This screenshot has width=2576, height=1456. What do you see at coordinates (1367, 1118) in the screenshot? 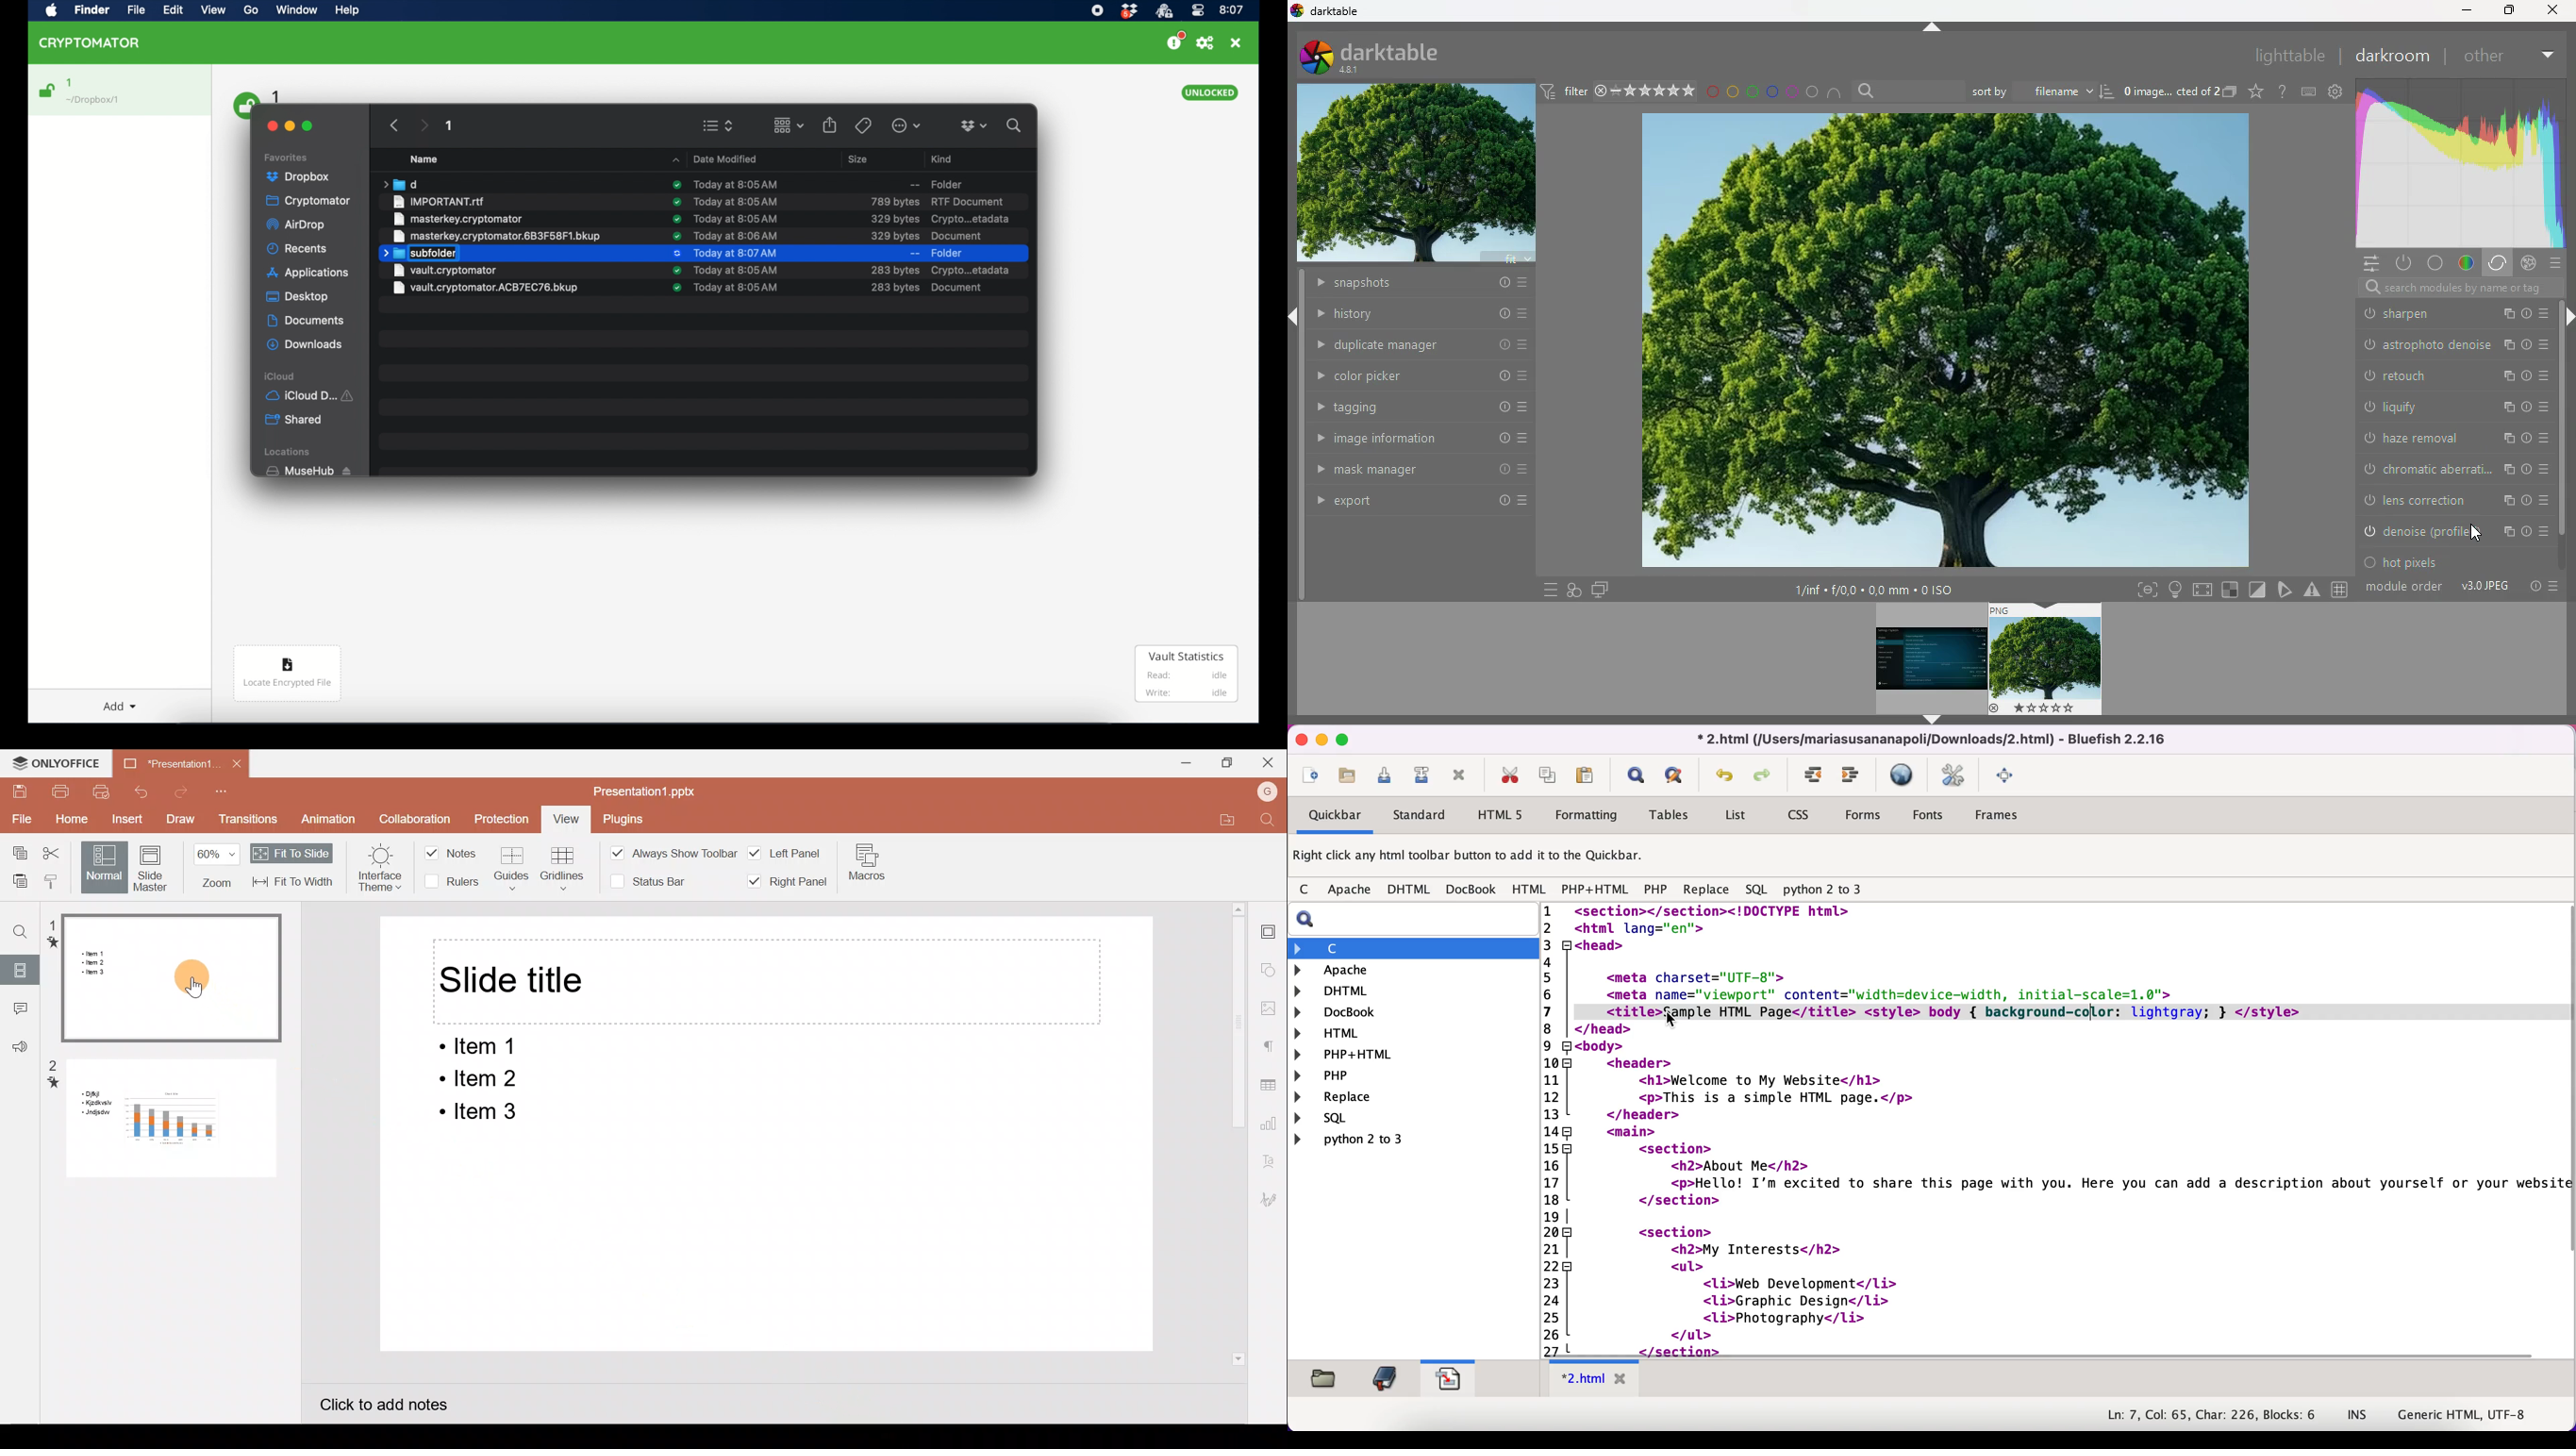
I see `sql` at bounding box center [1367, 1118].